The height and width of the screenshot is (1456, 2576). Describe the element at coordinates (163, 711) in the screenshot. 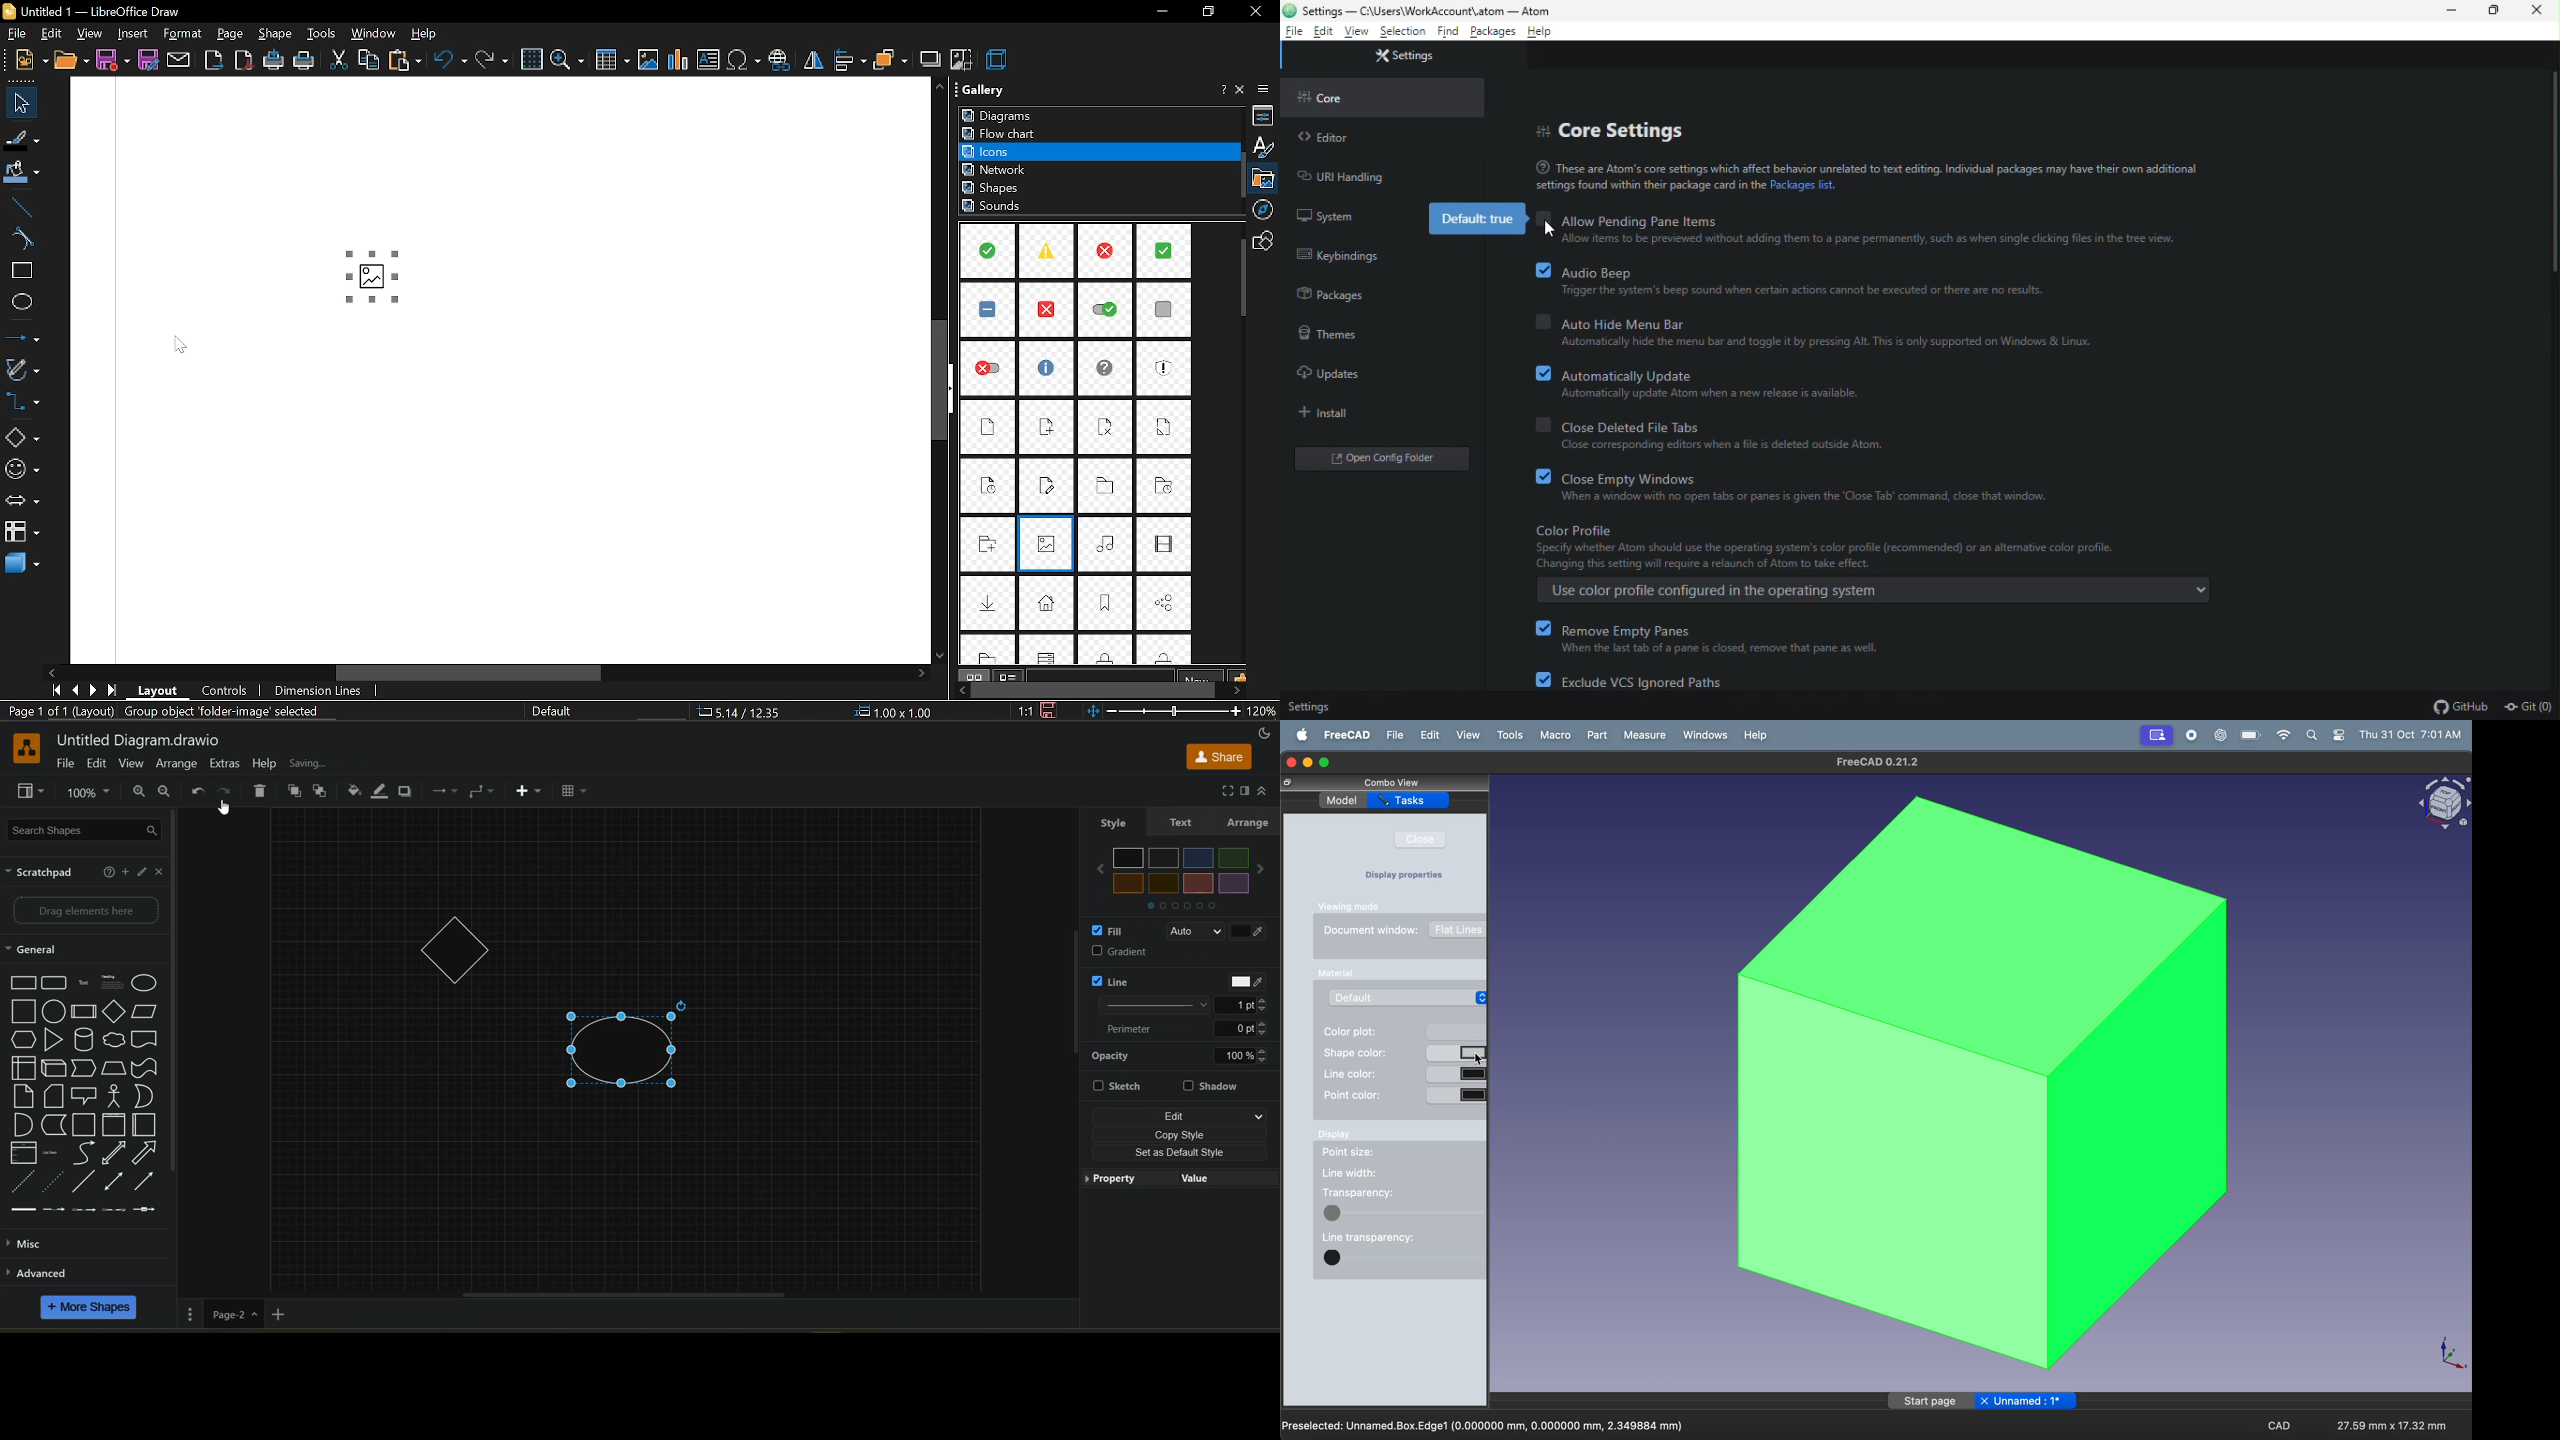

I see `Page 1 of 1` at that location.